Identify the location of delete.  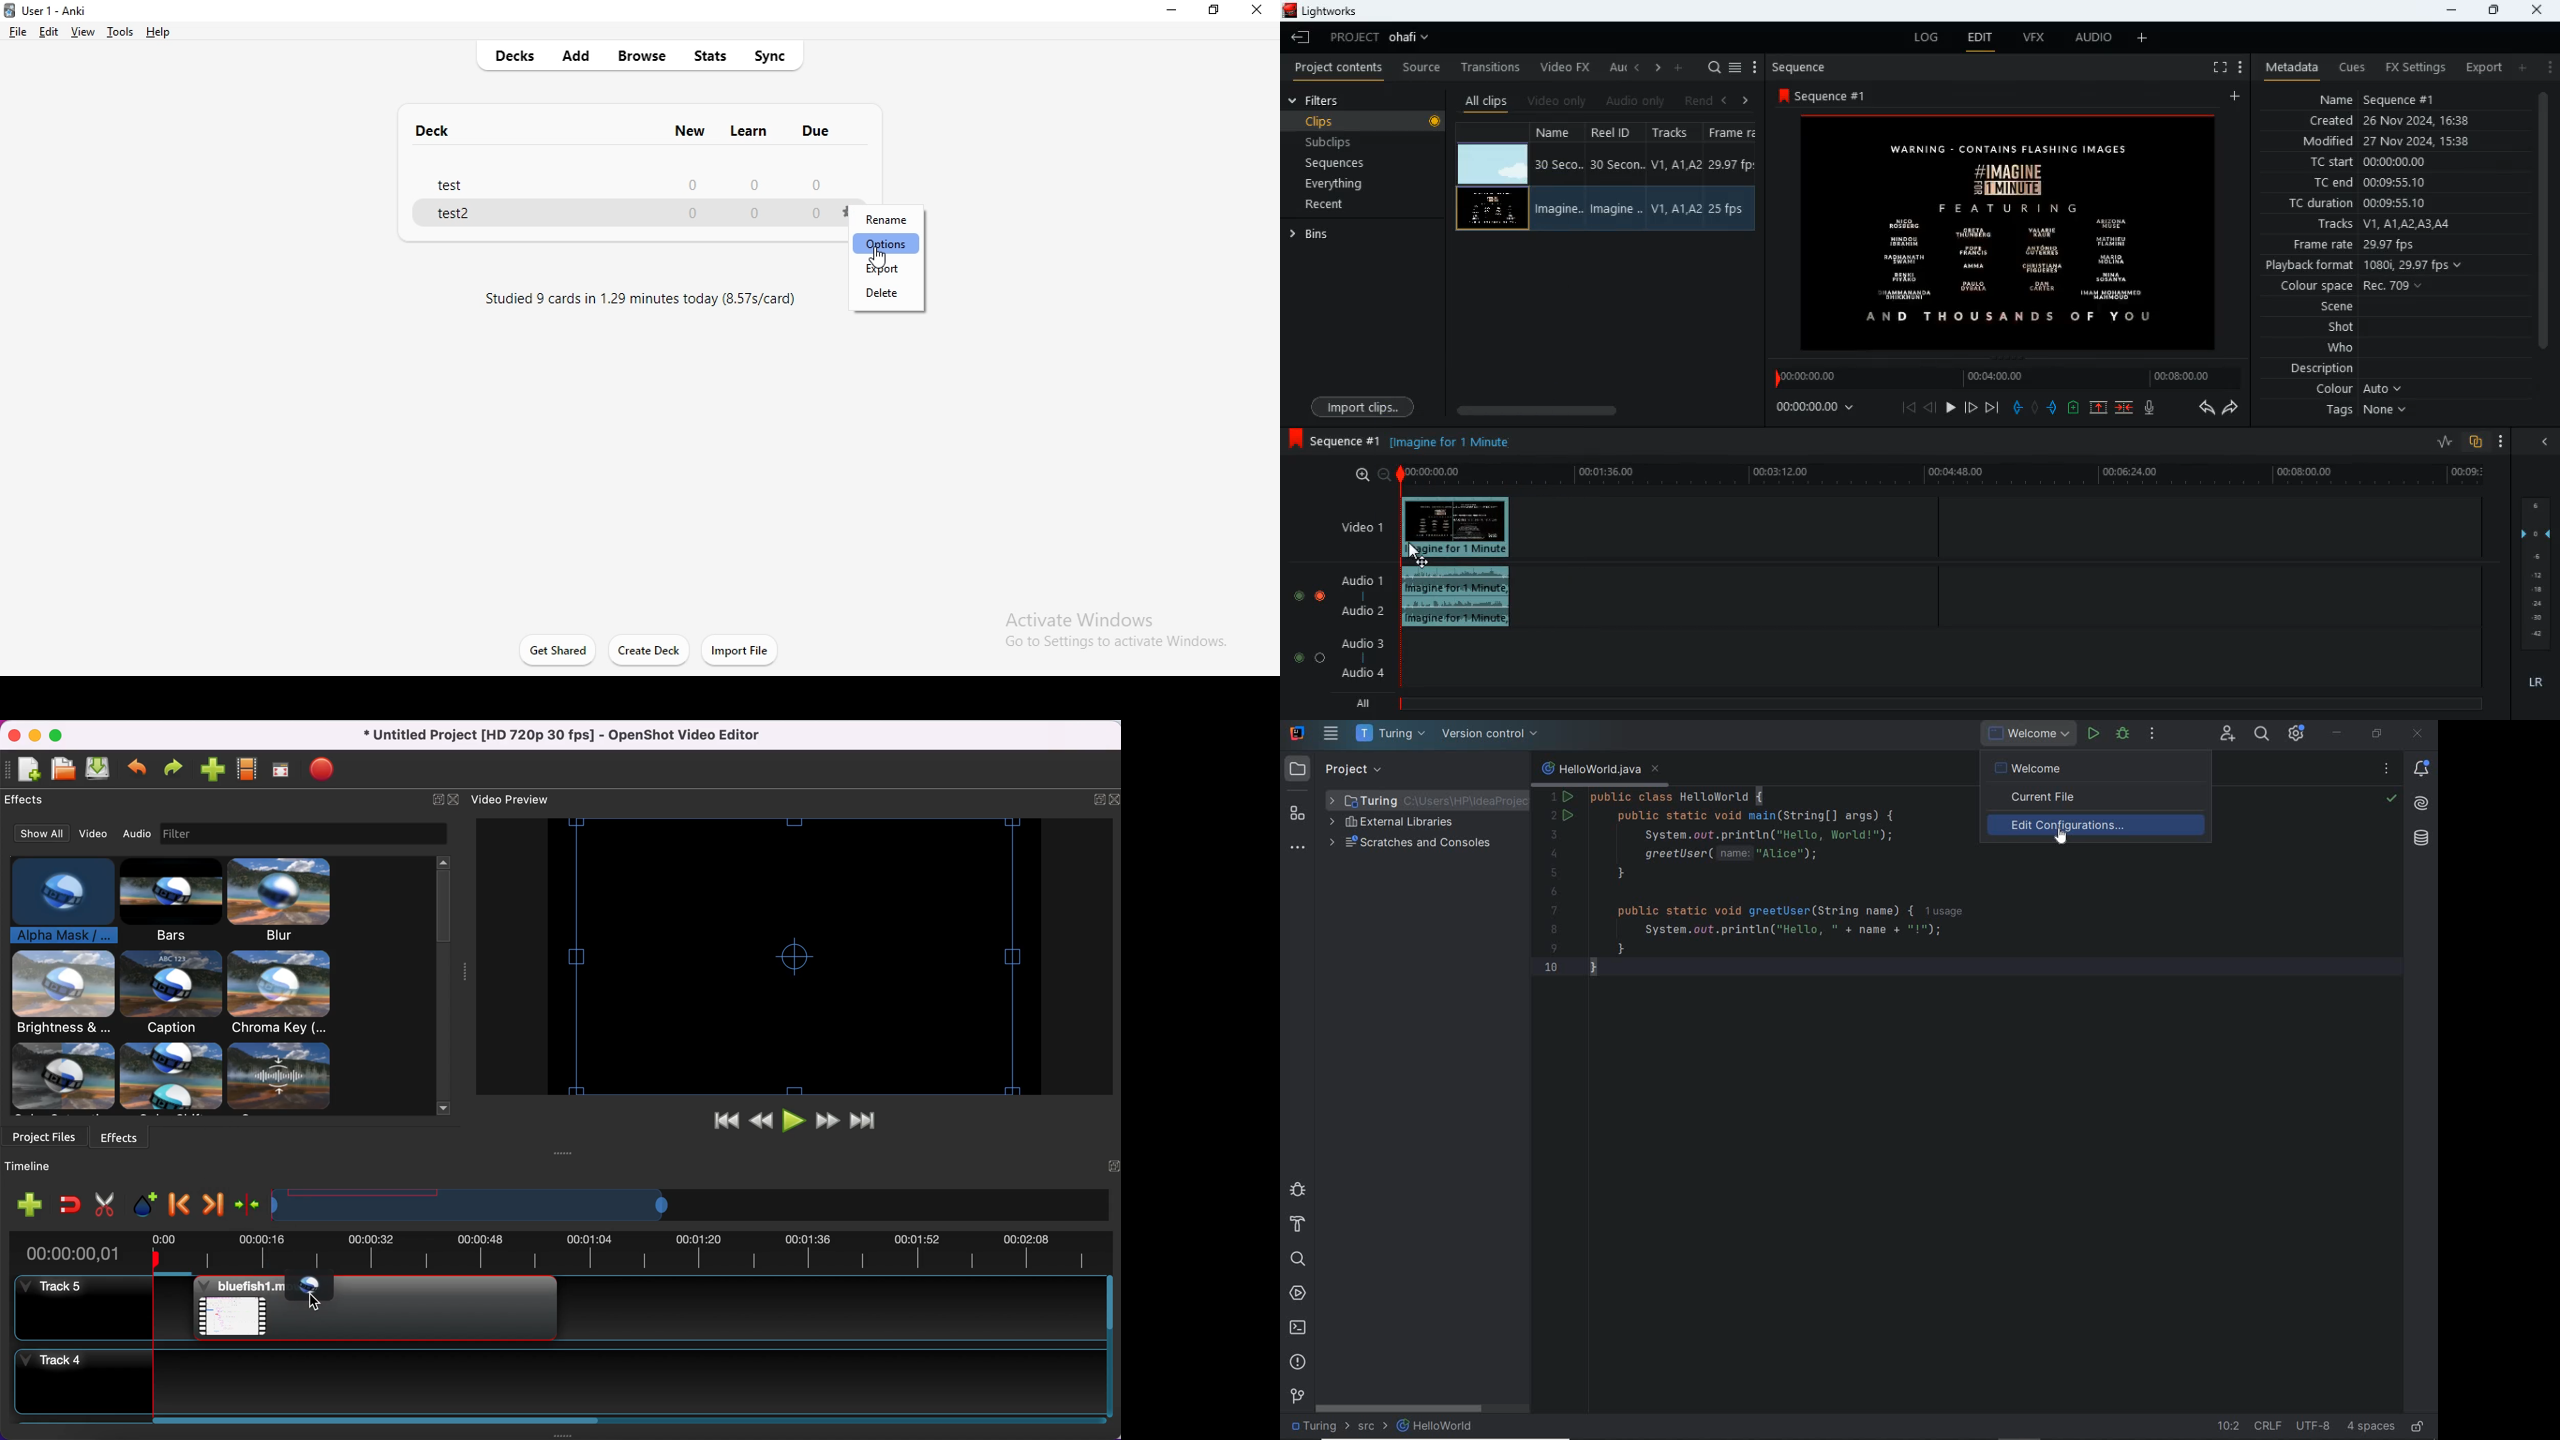
(885, 297).